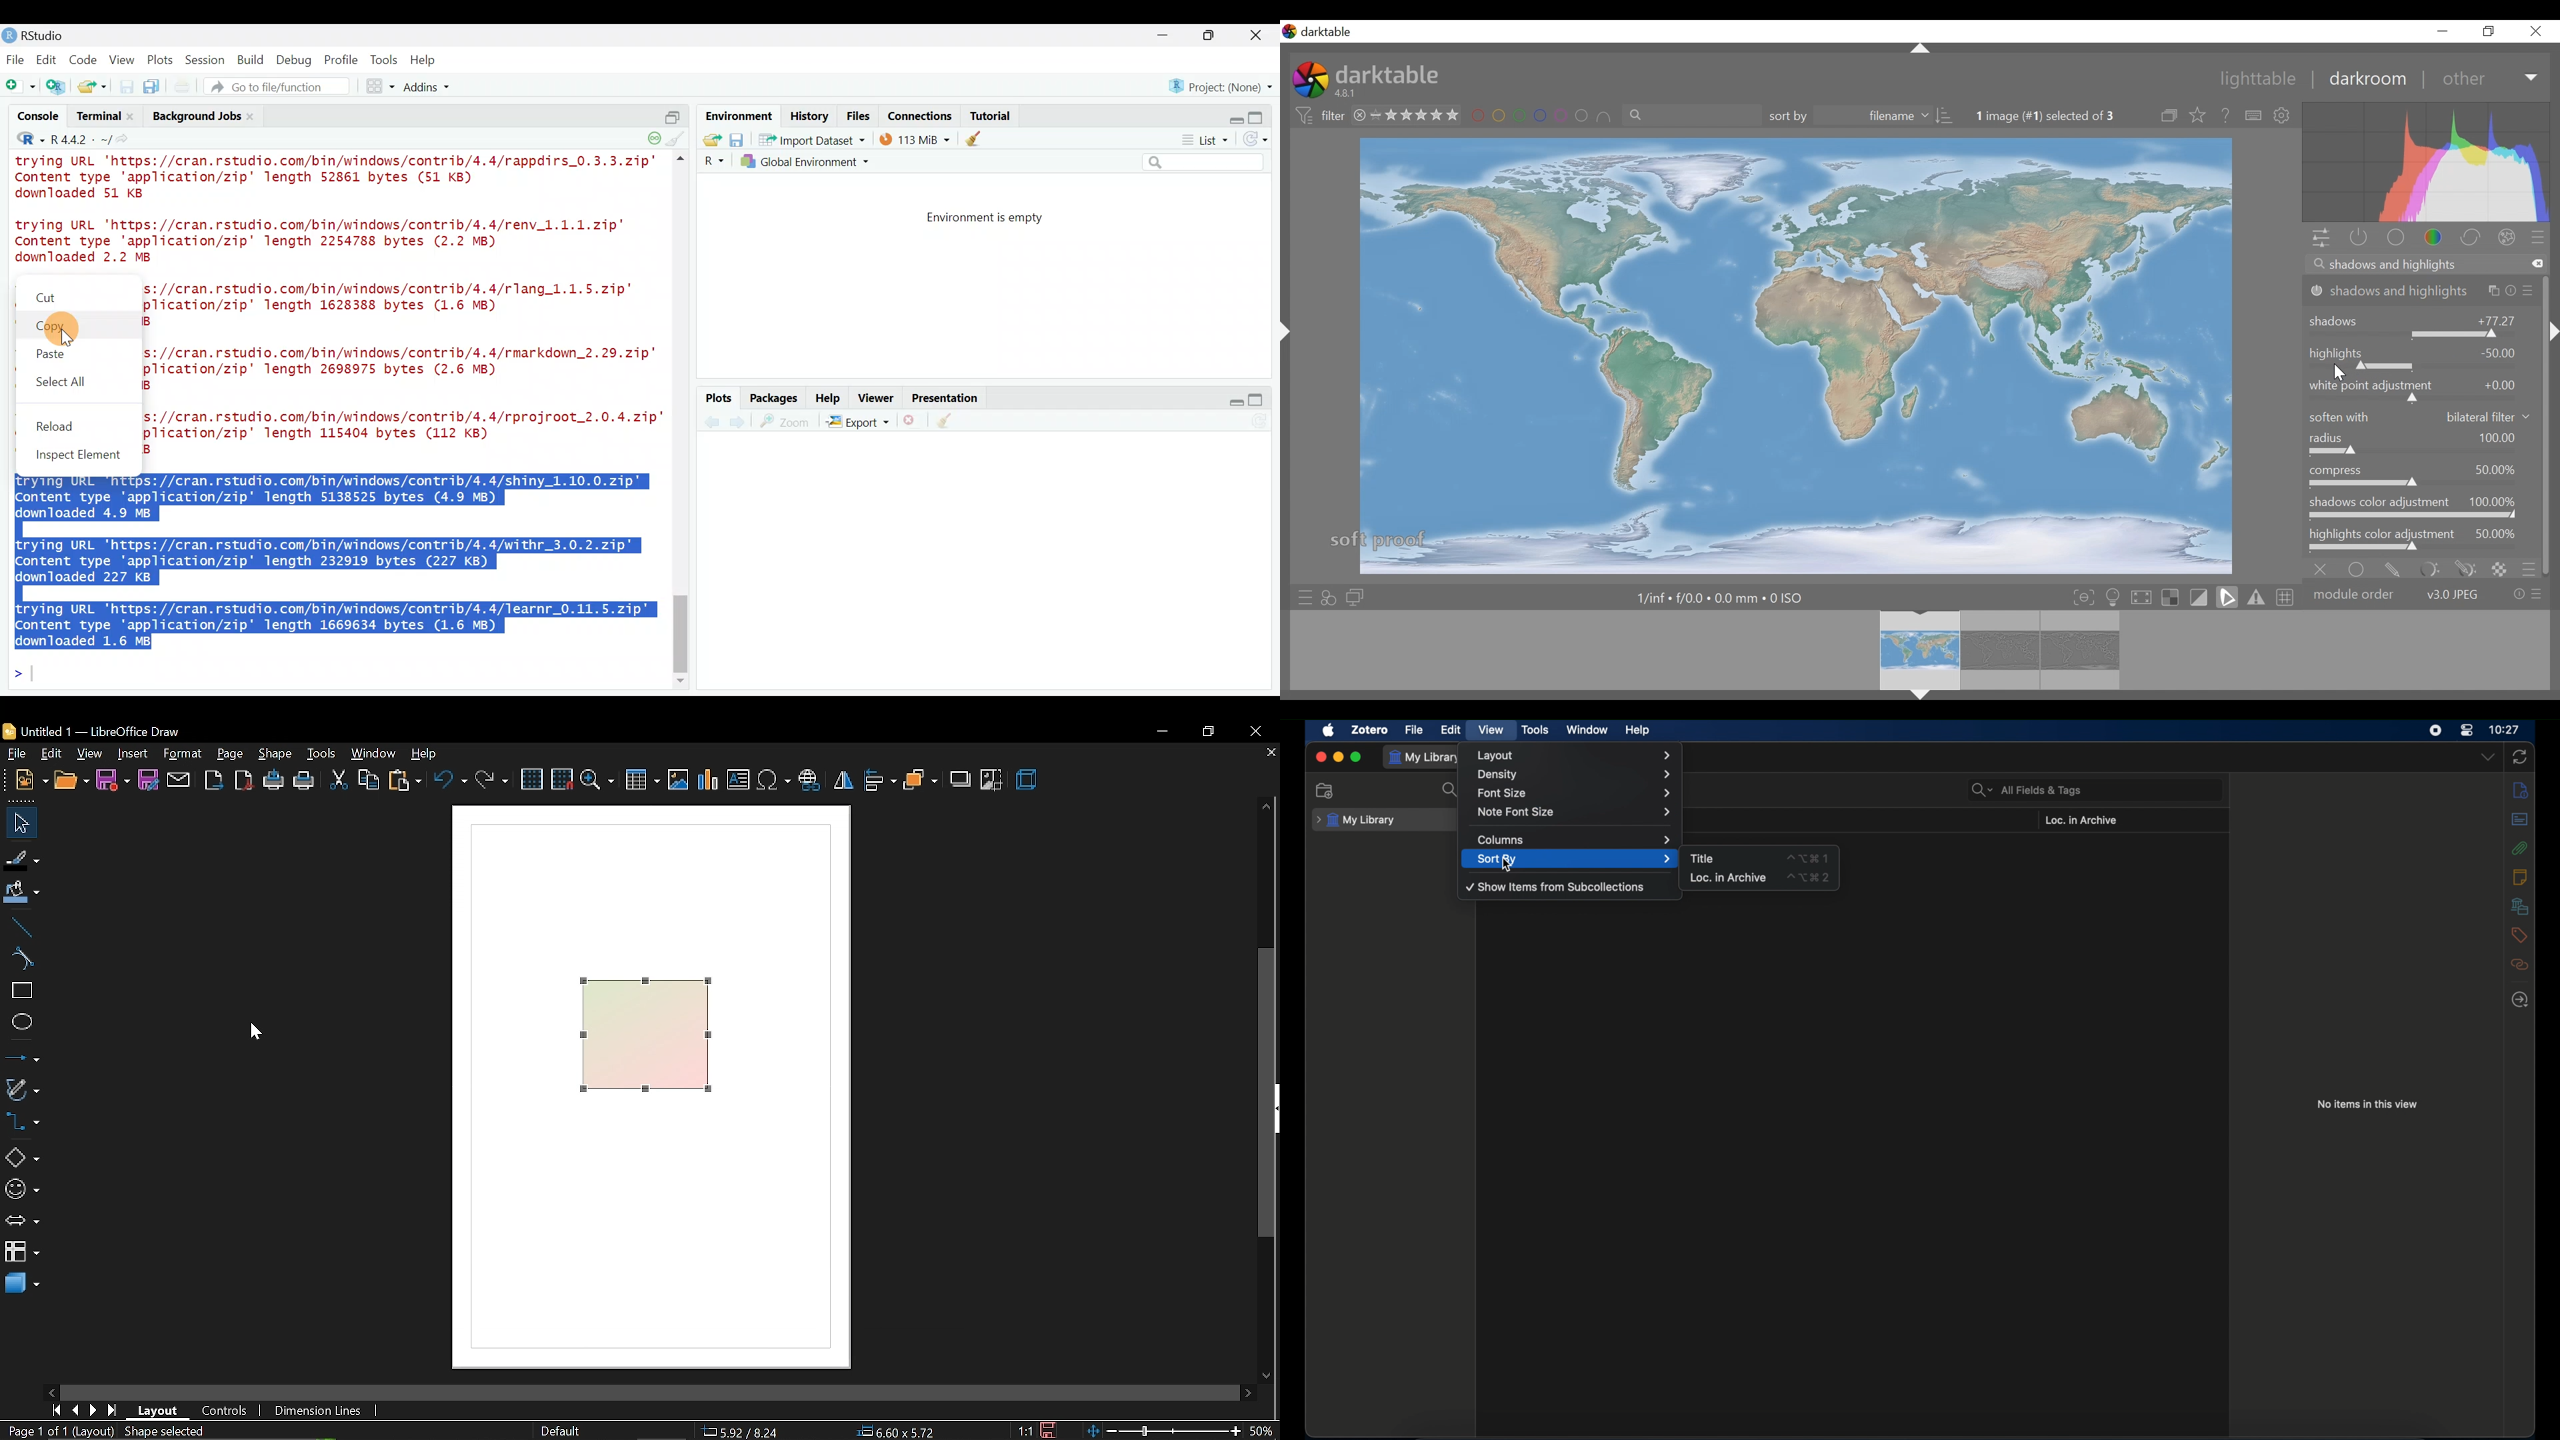 The width and height of the screenshot is (2576, 1456). What do you see at coordinates (672, 112) in the screenshot?
I see `split` at bounding box center [672, 112].